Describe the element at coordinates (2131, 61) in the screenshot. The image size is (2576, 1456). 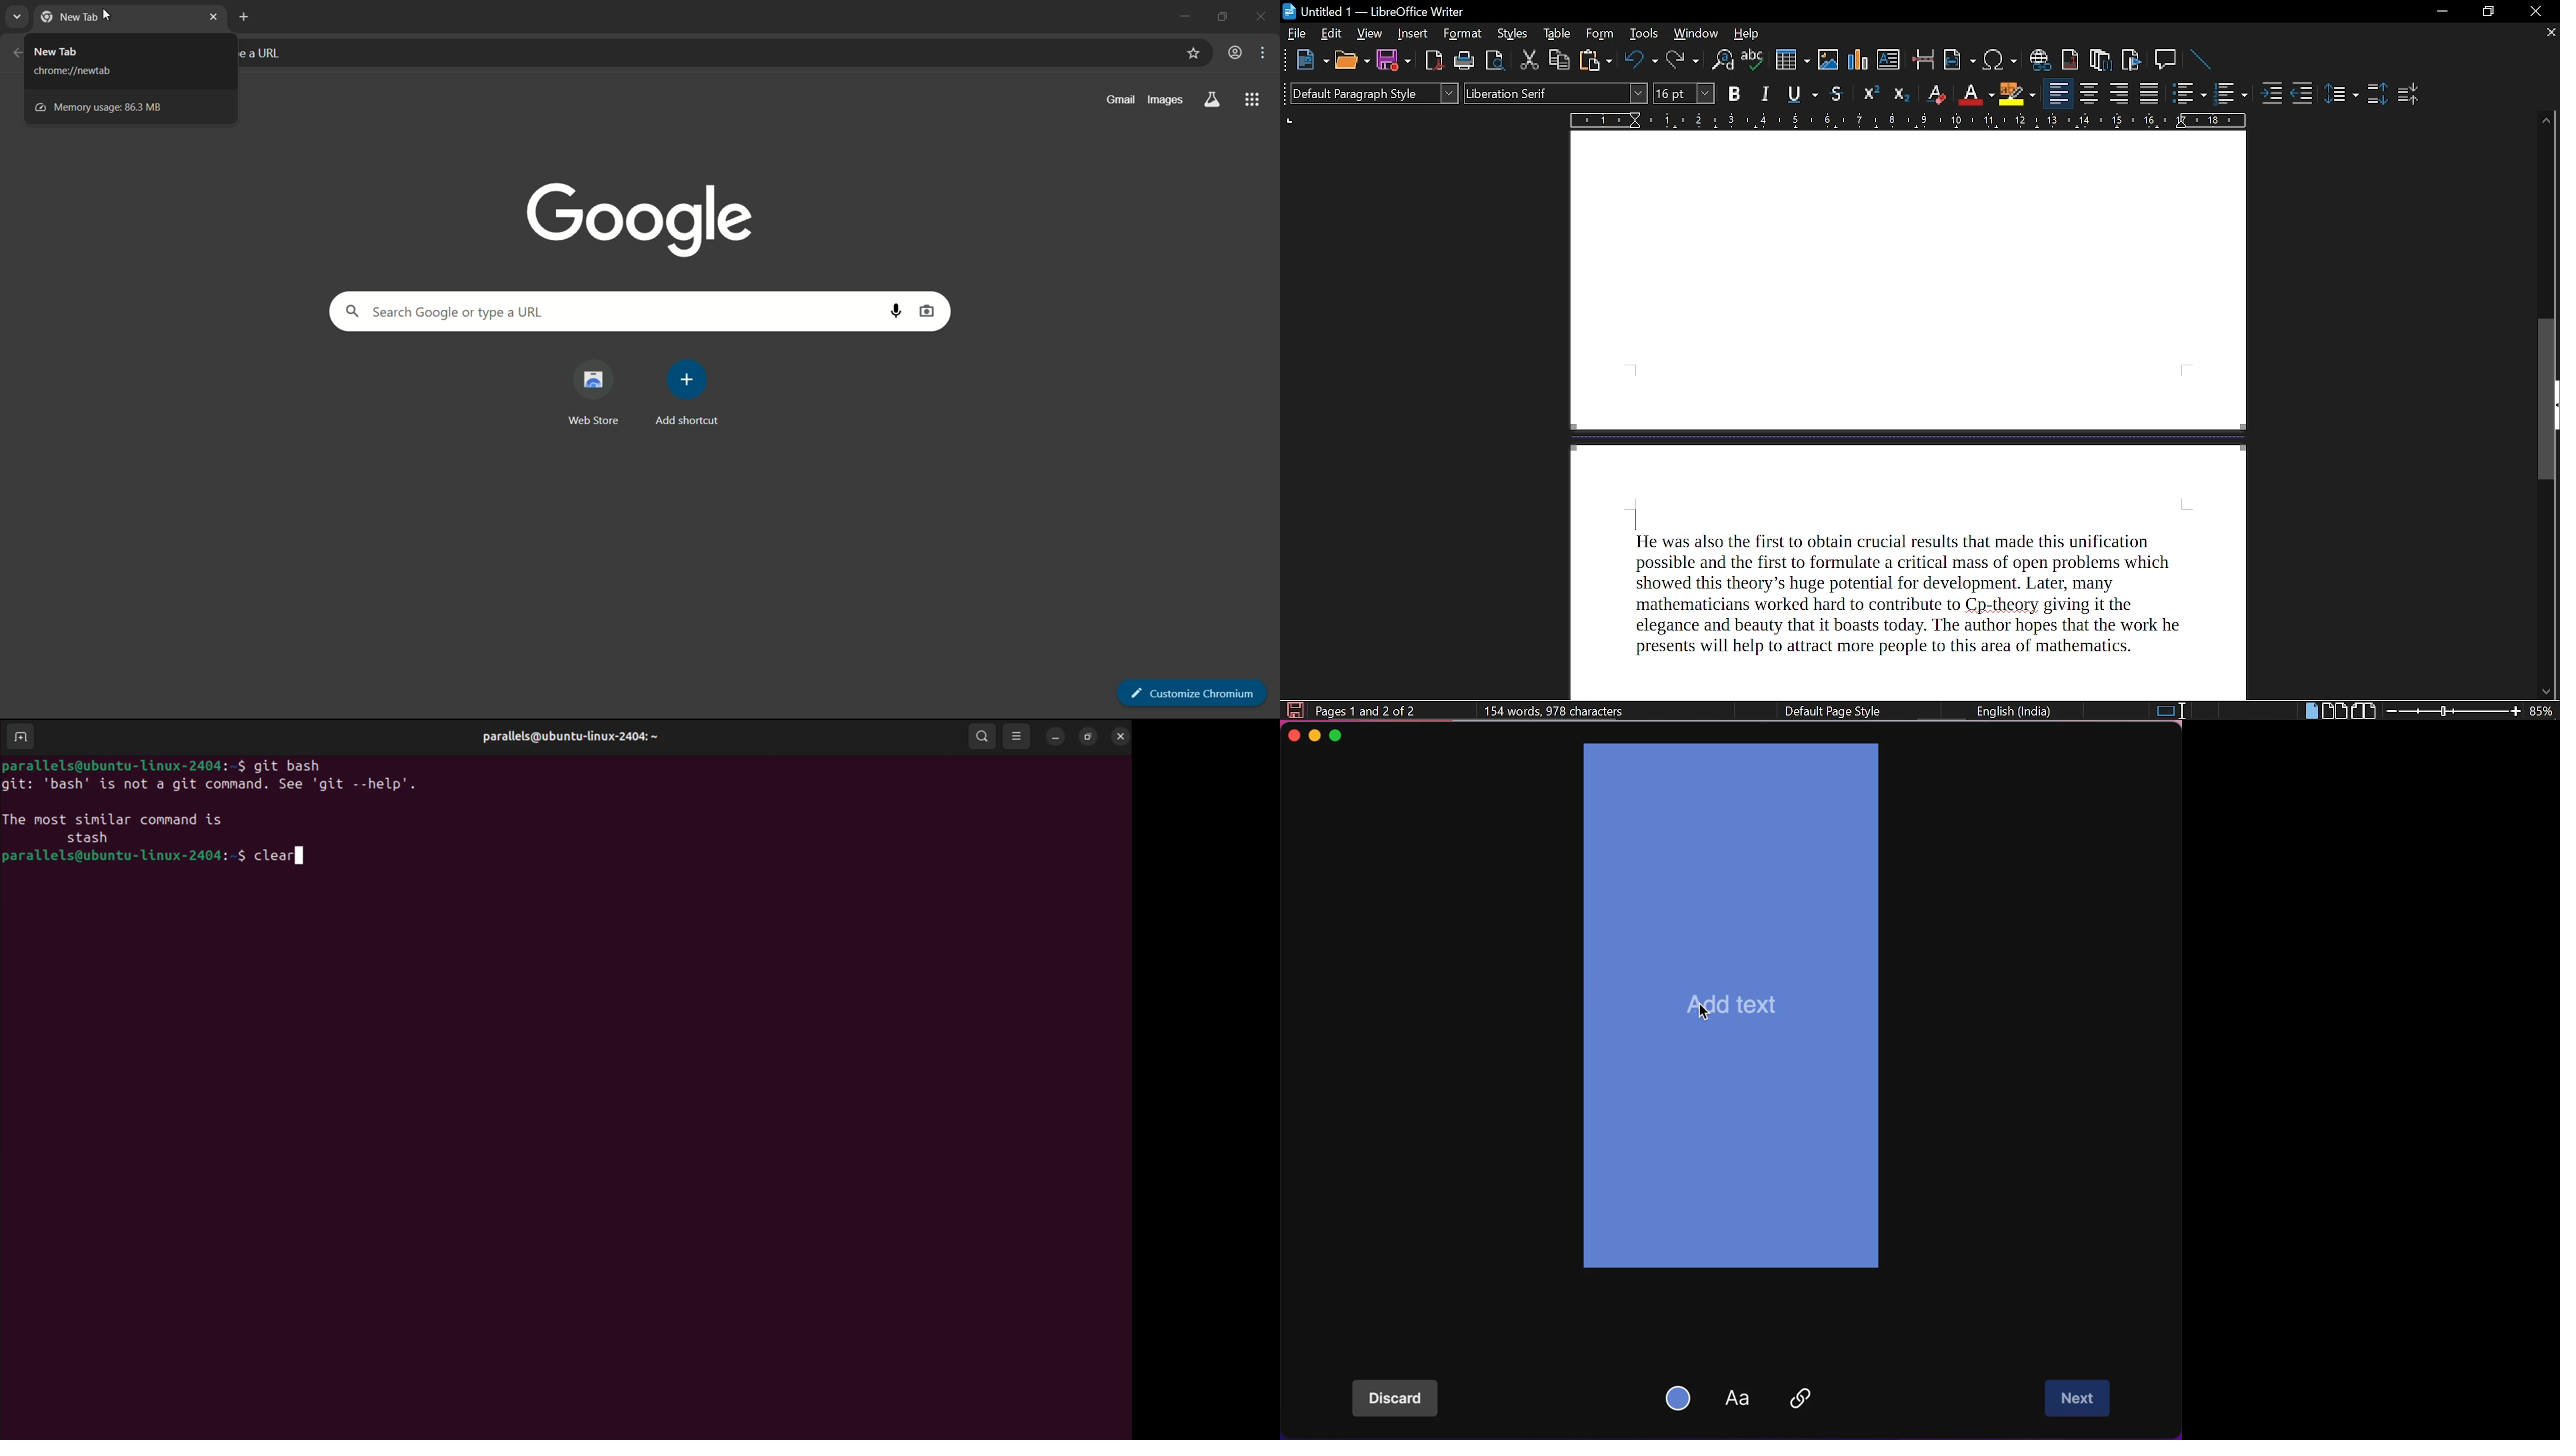
I see `Insert bookmark` at that location.